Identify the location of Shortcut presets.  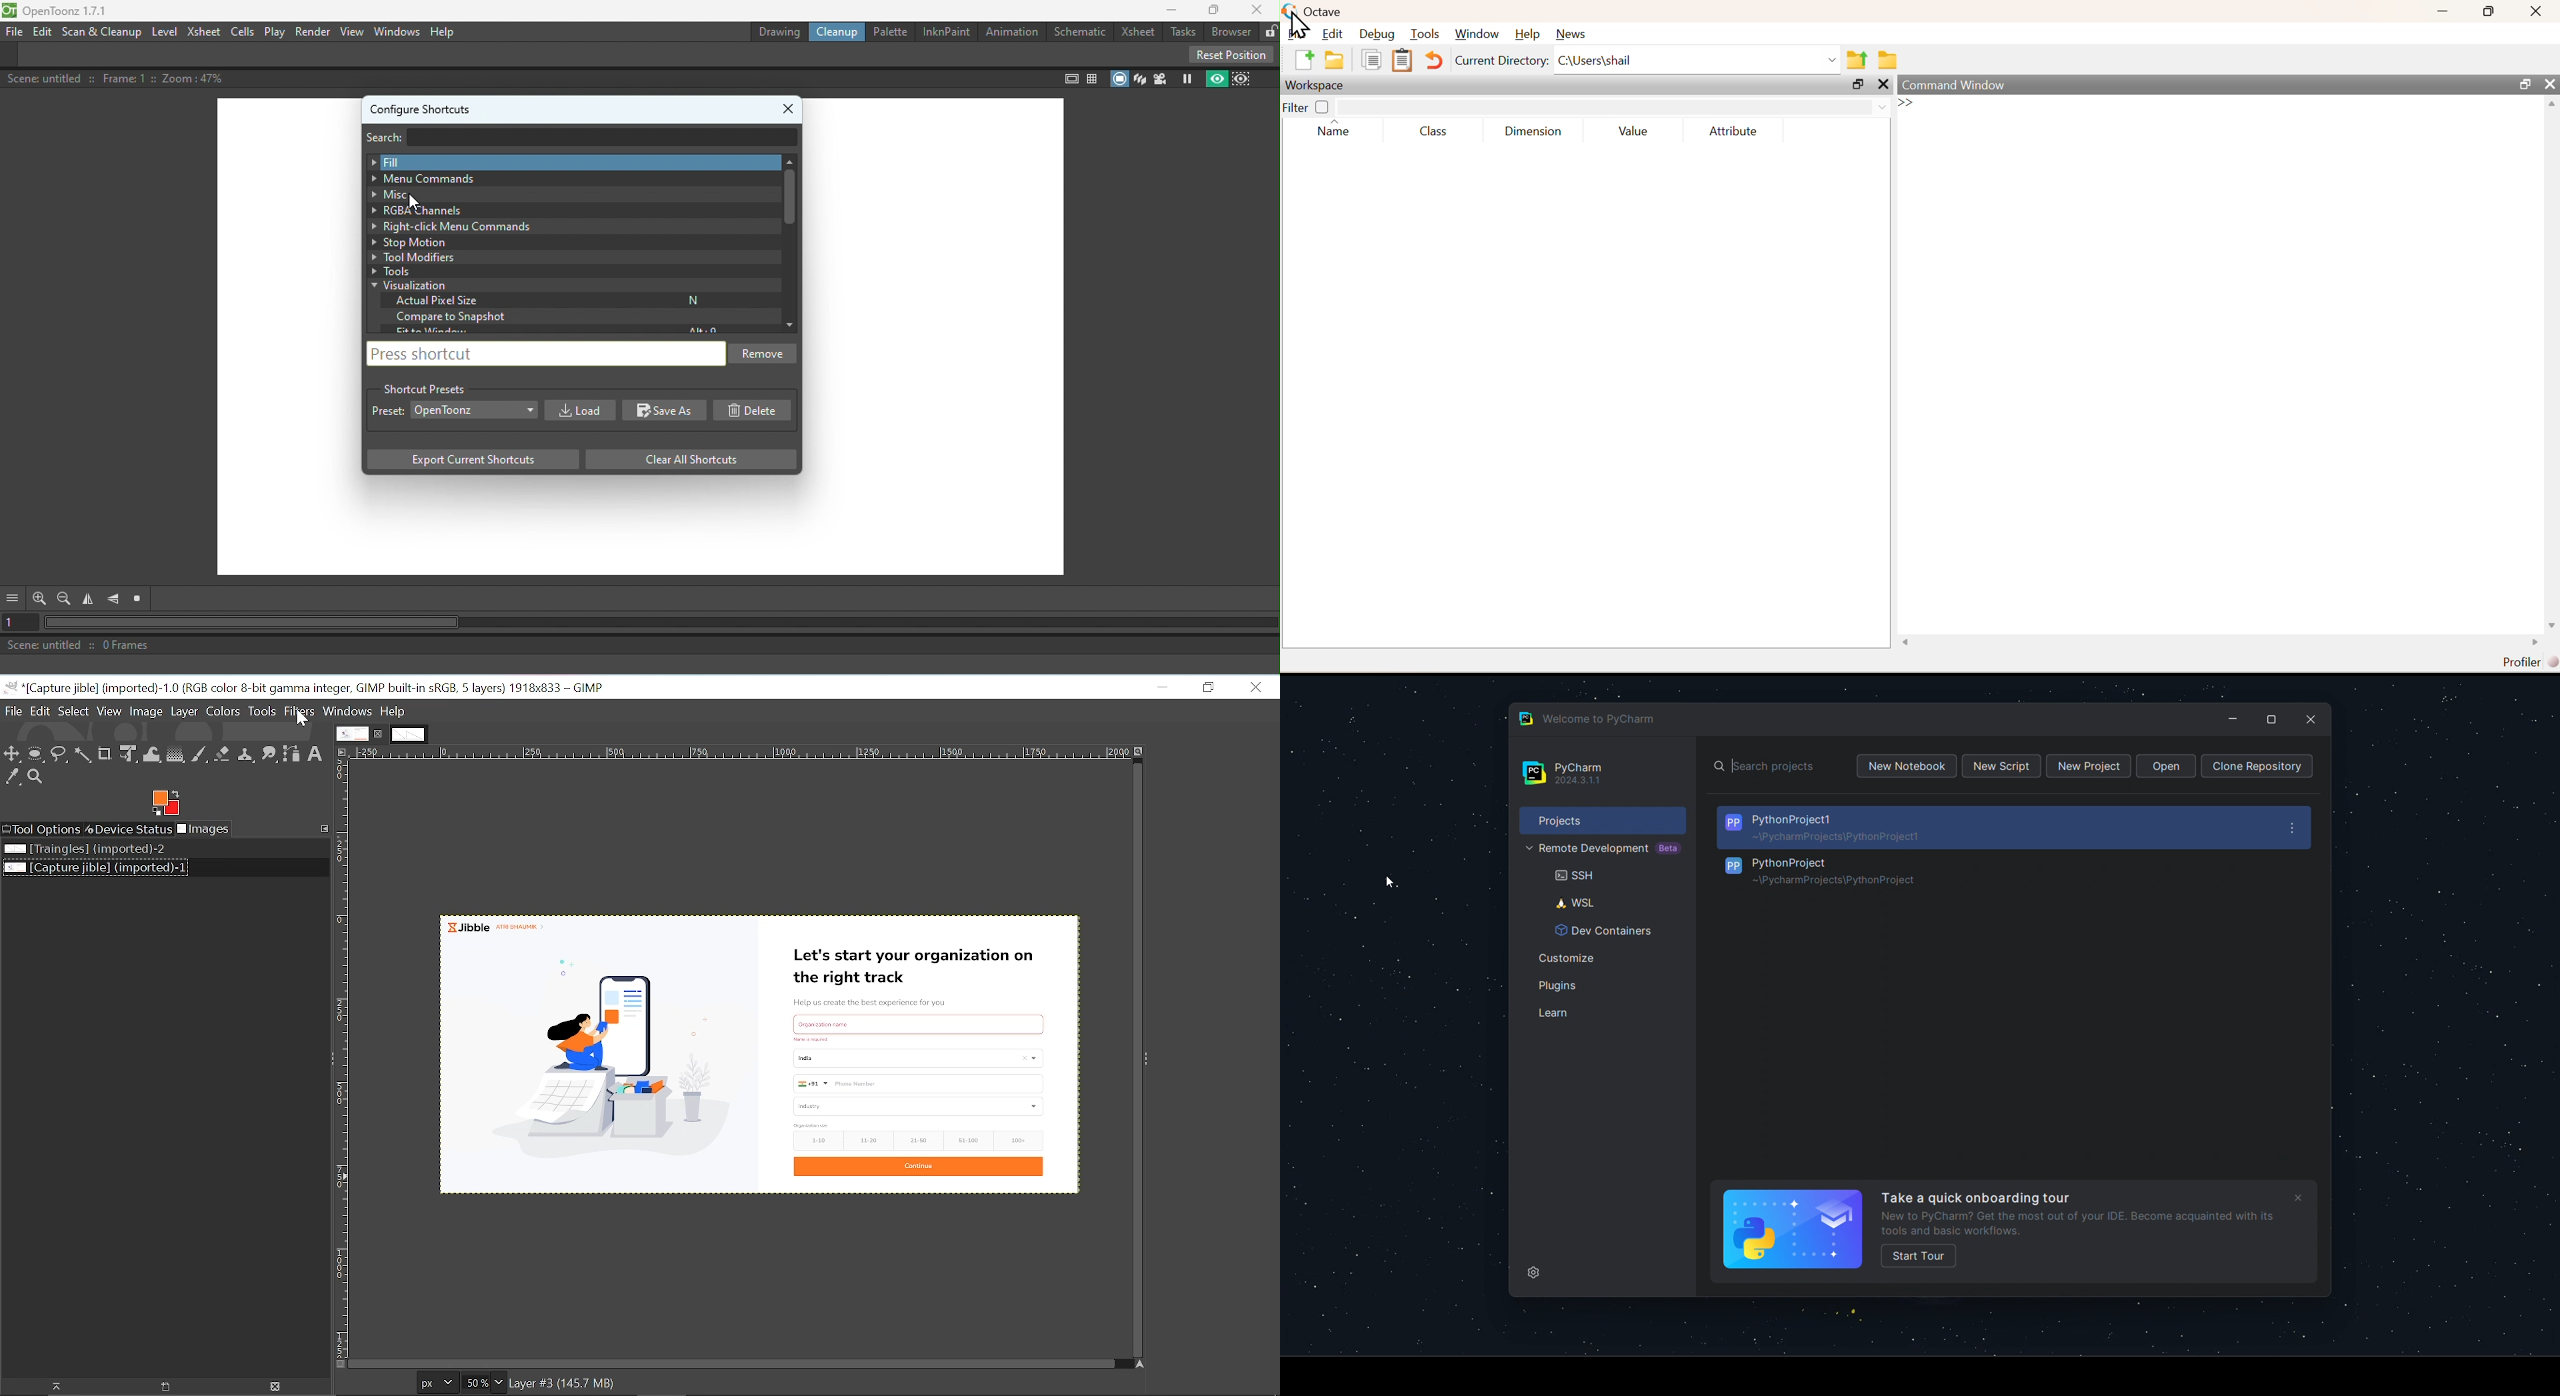
(424, 387).